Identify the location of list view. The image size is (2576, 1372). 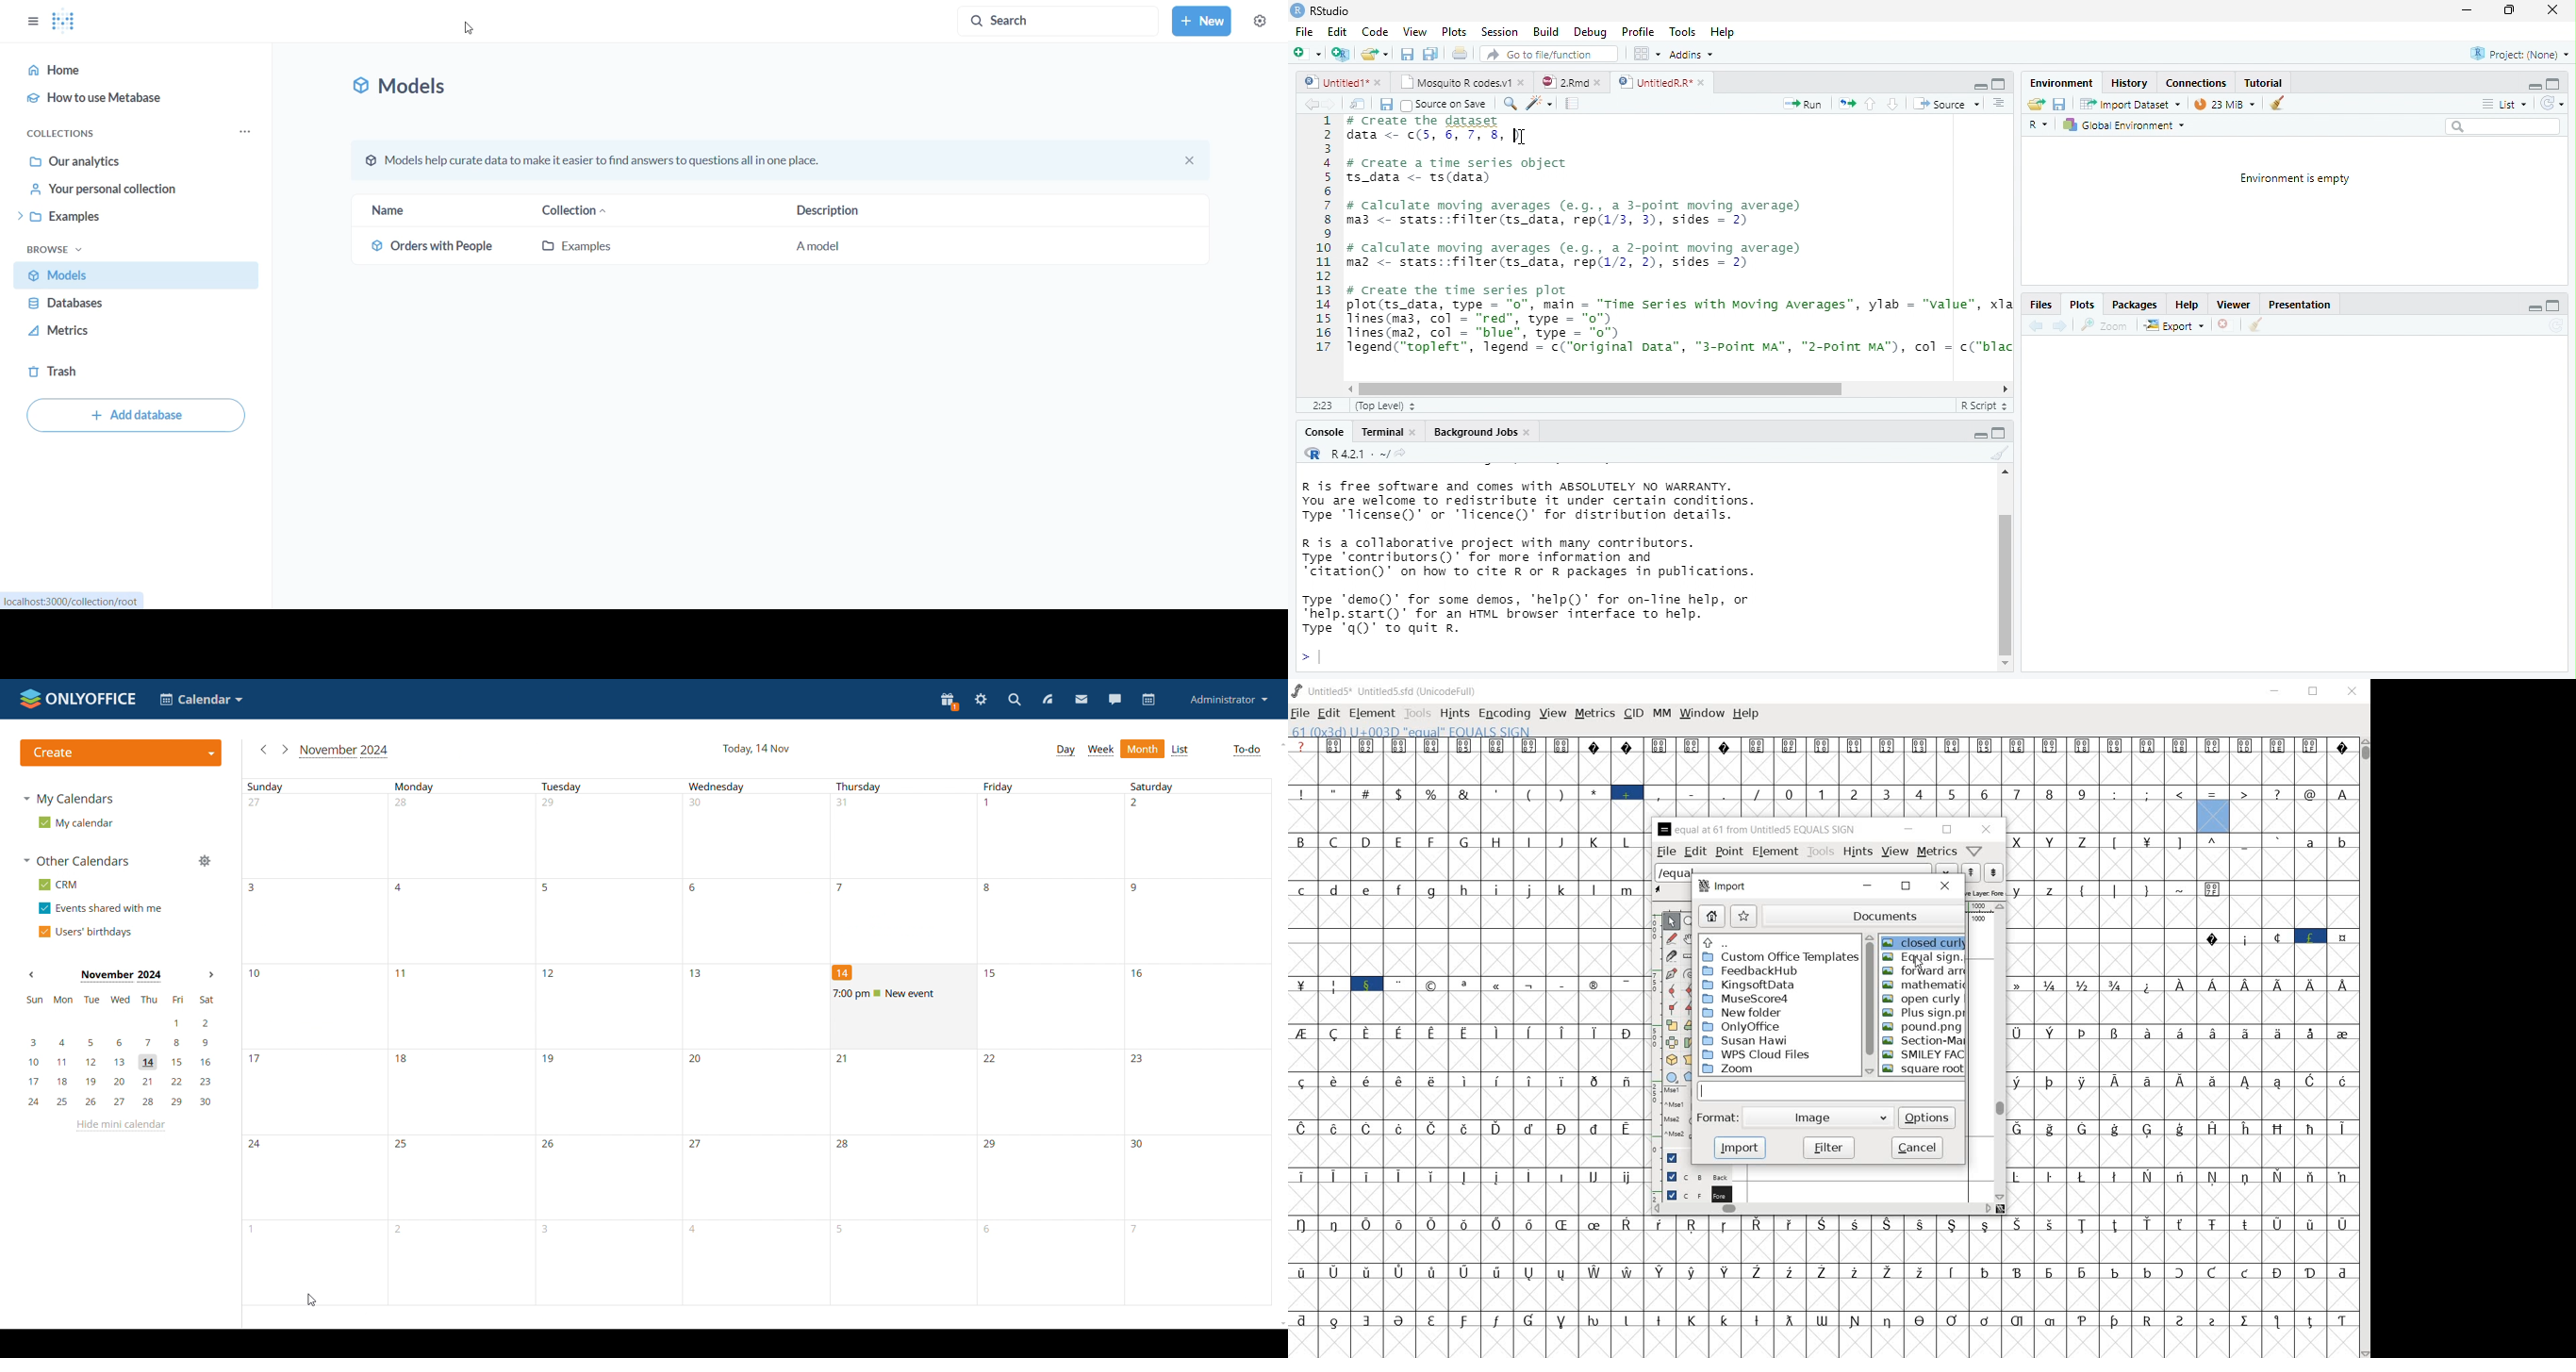
(1181, 749).